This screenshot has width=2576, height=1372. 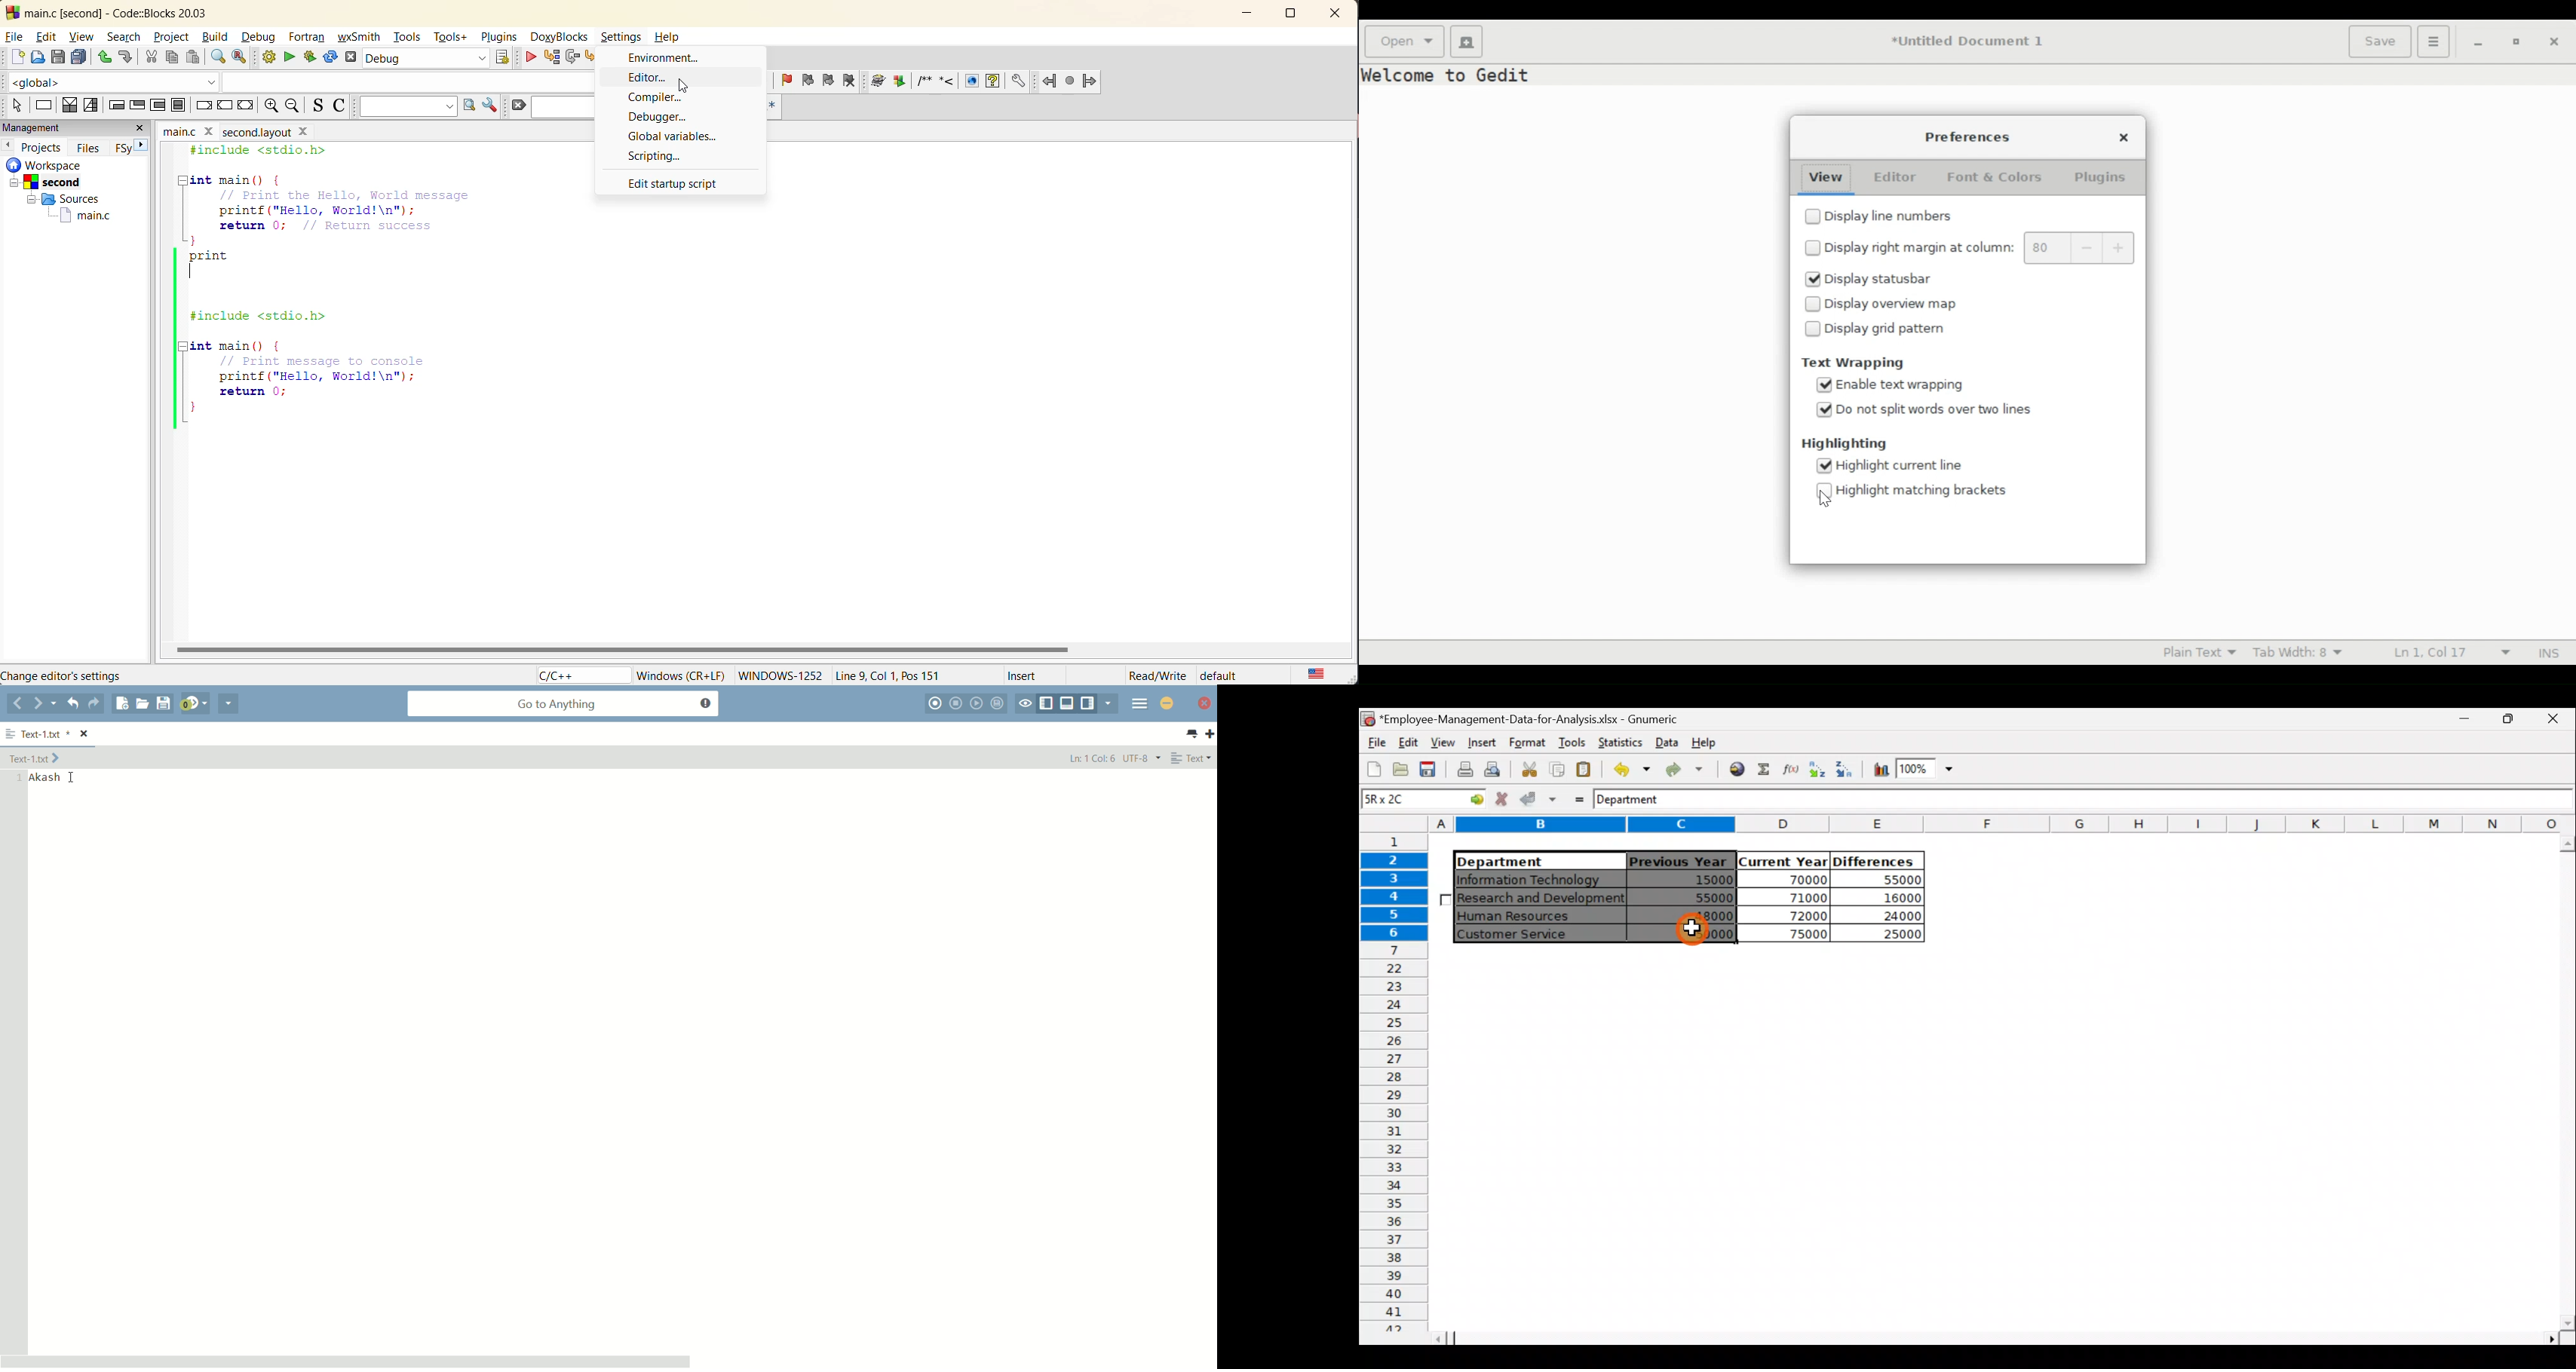 I want to click on close file, so click(x=85, y=735).